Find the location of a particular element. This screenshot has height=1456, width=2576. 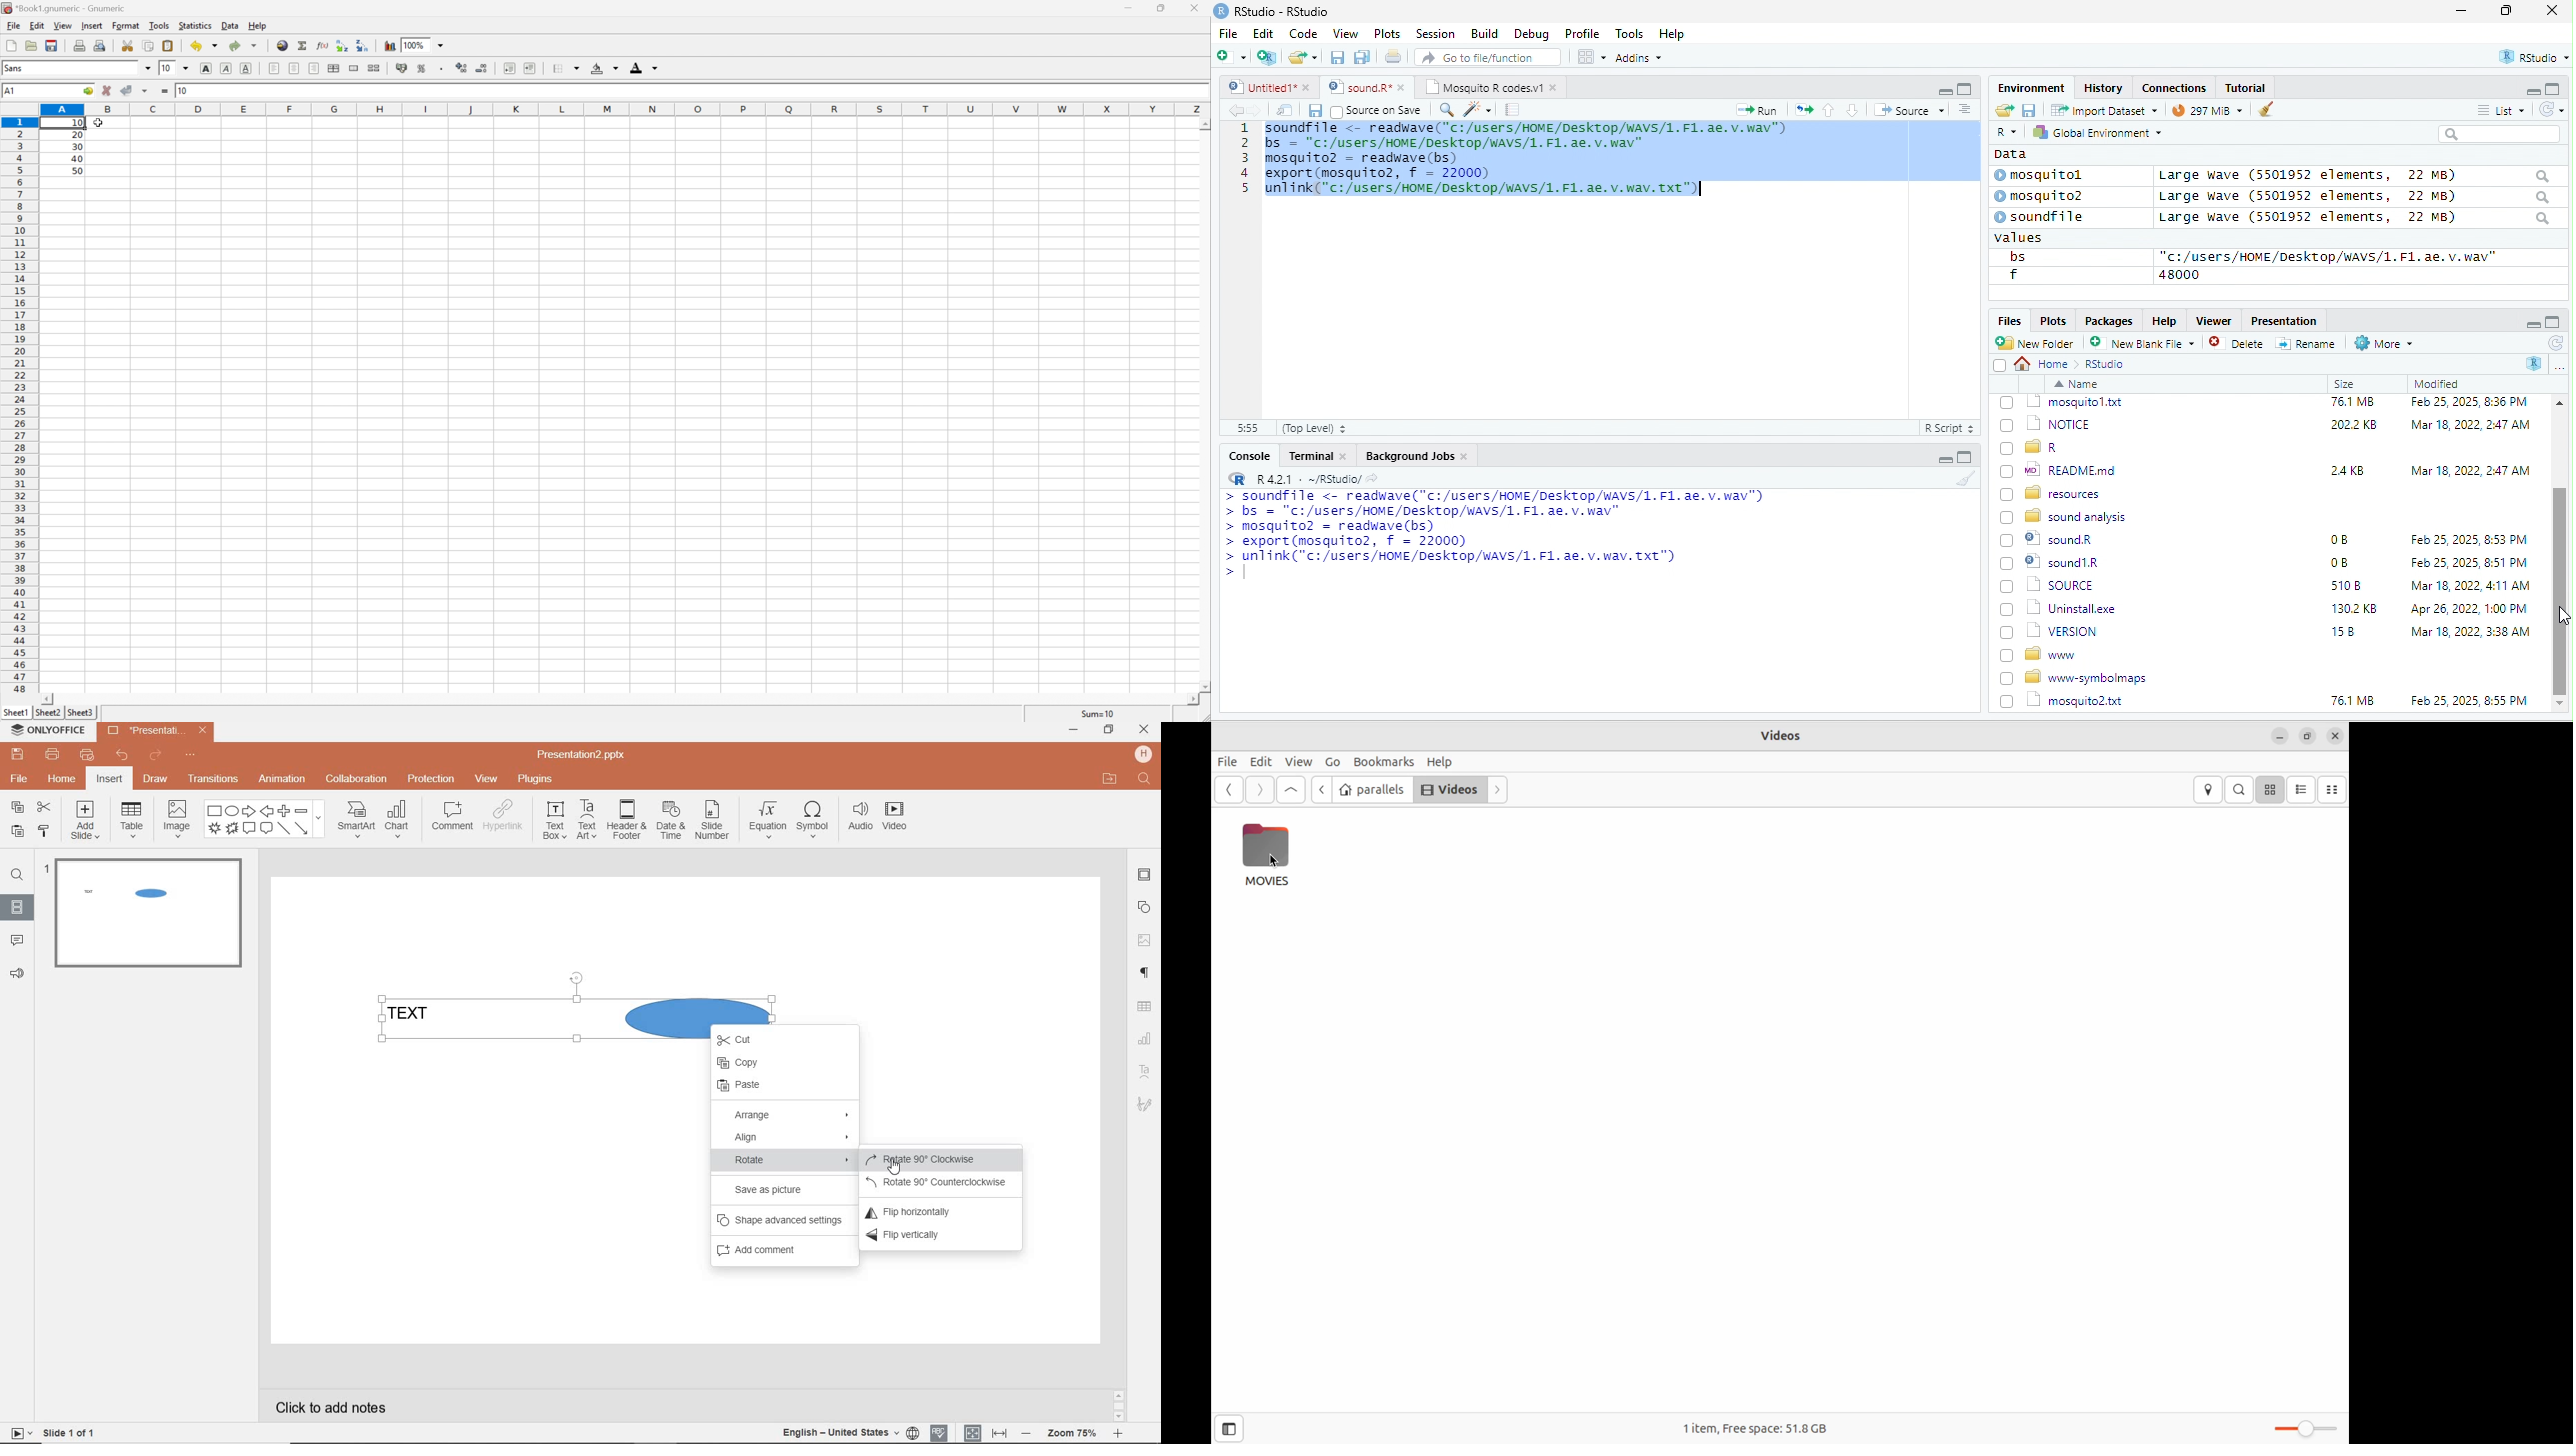

slide number is located at coordinates (712, 822).